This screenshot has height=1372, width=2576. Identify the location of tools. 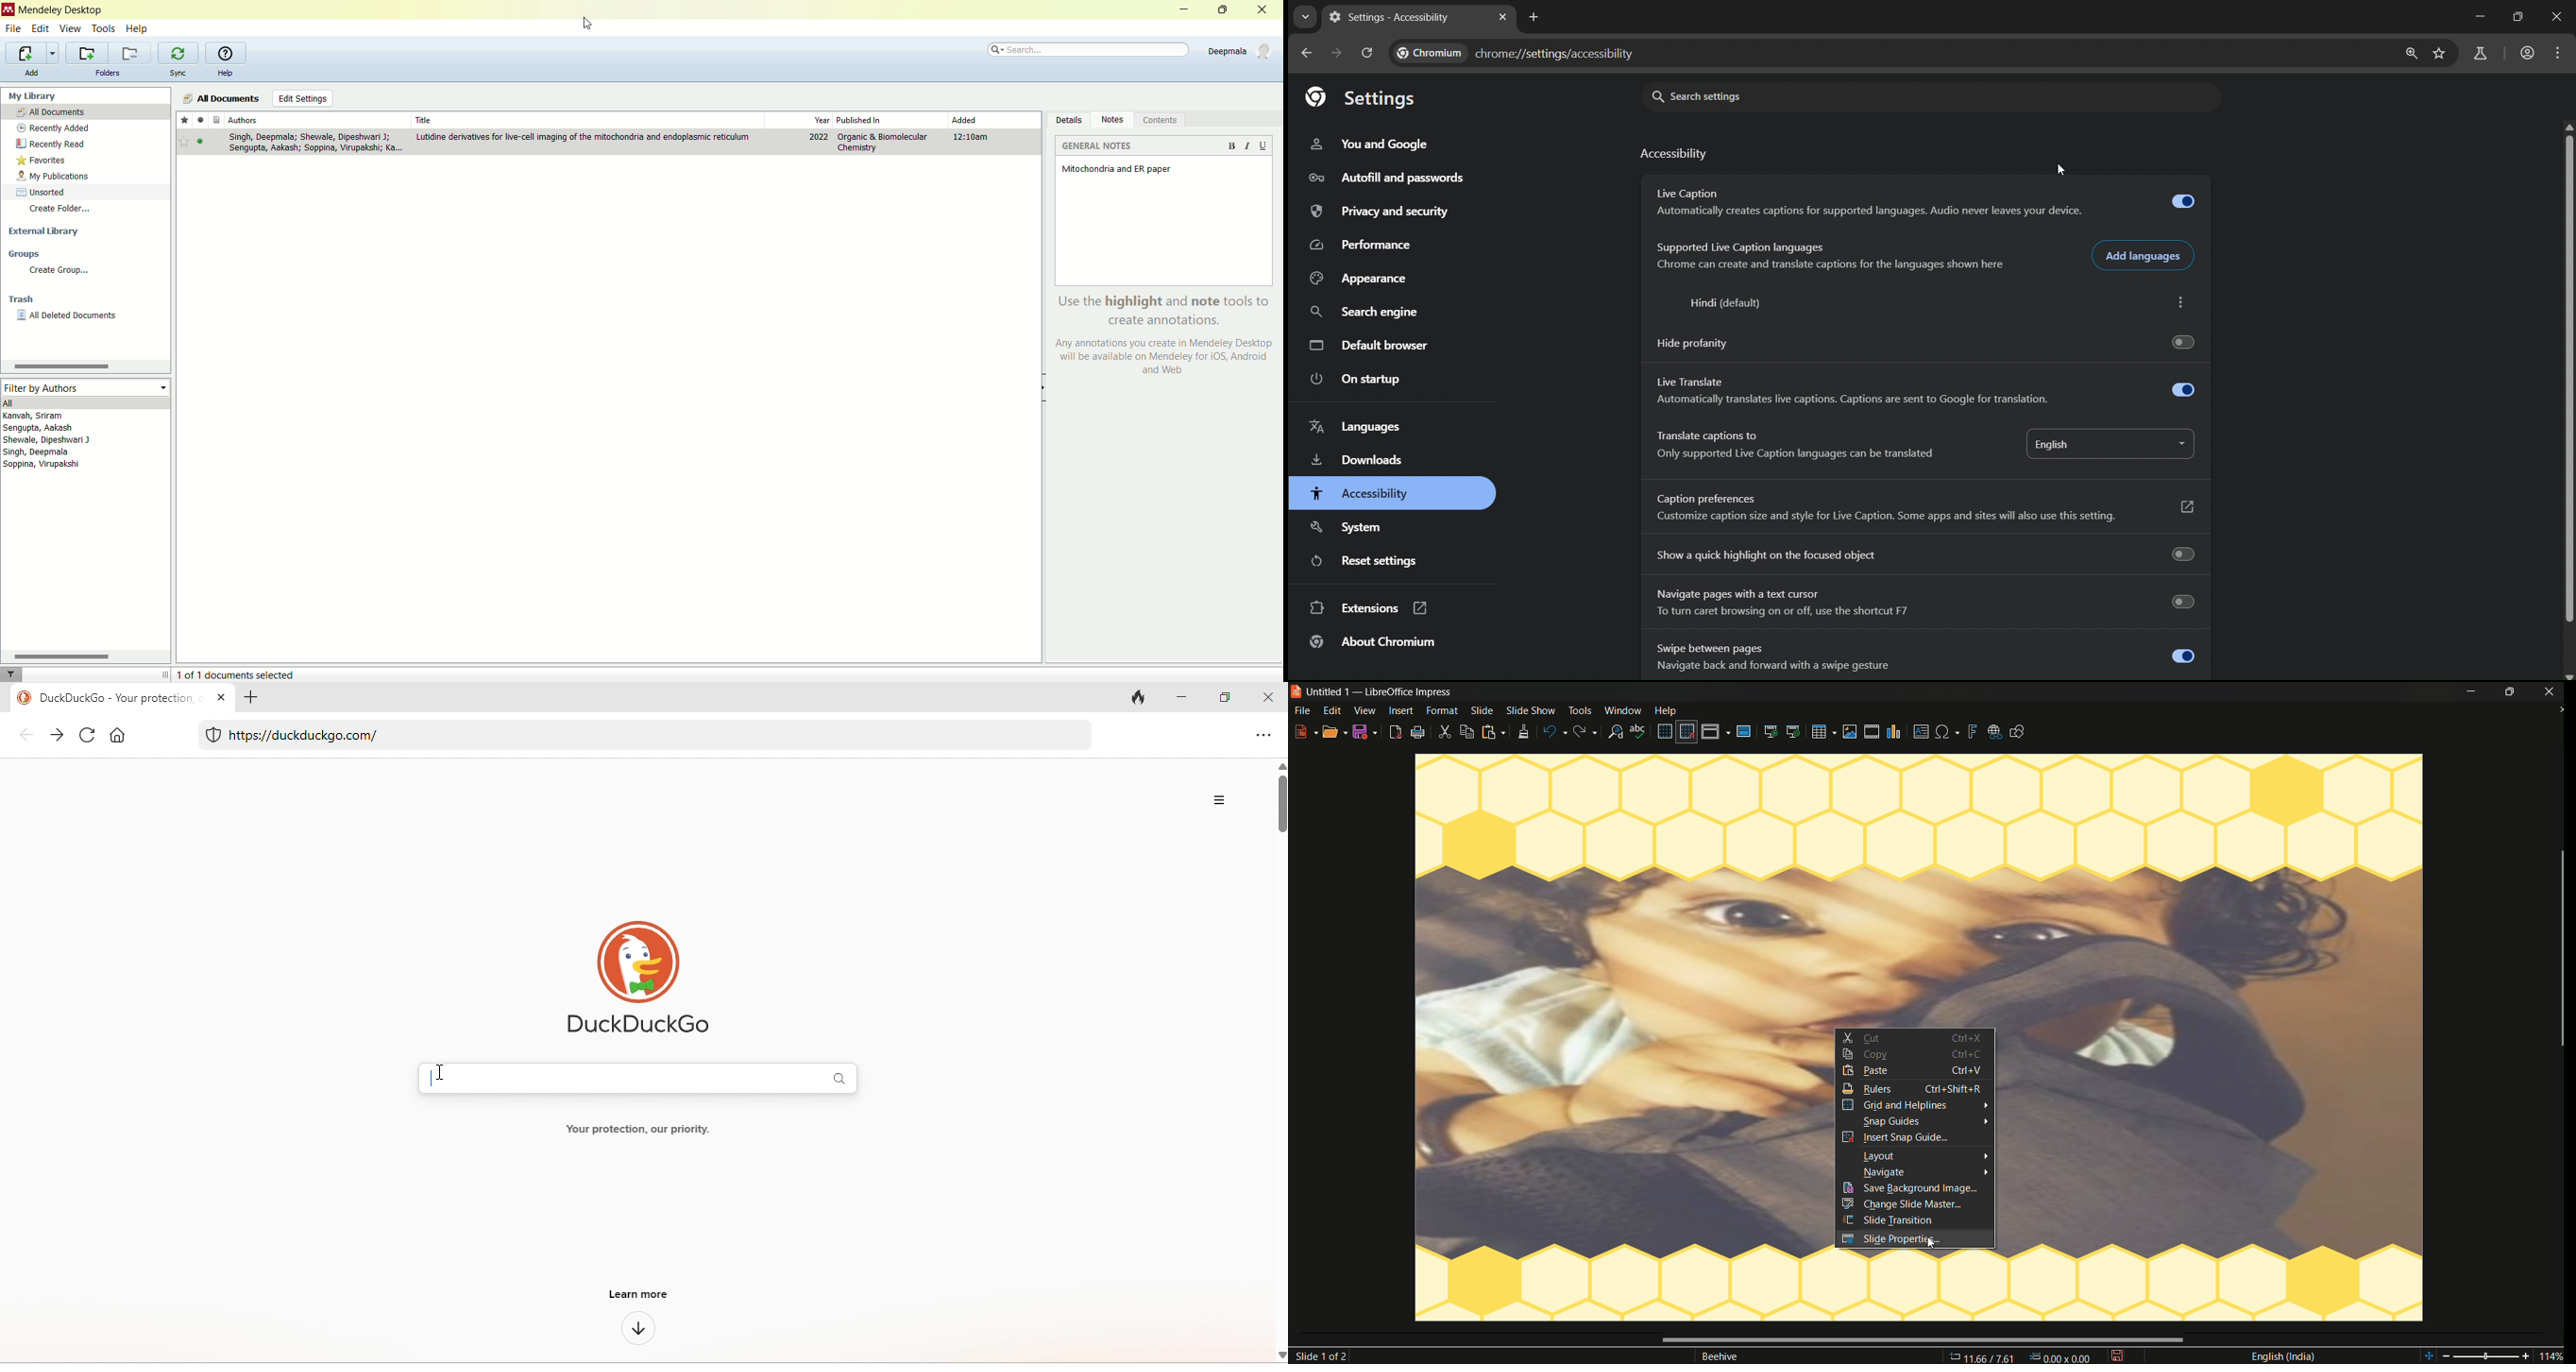
(104, 28).